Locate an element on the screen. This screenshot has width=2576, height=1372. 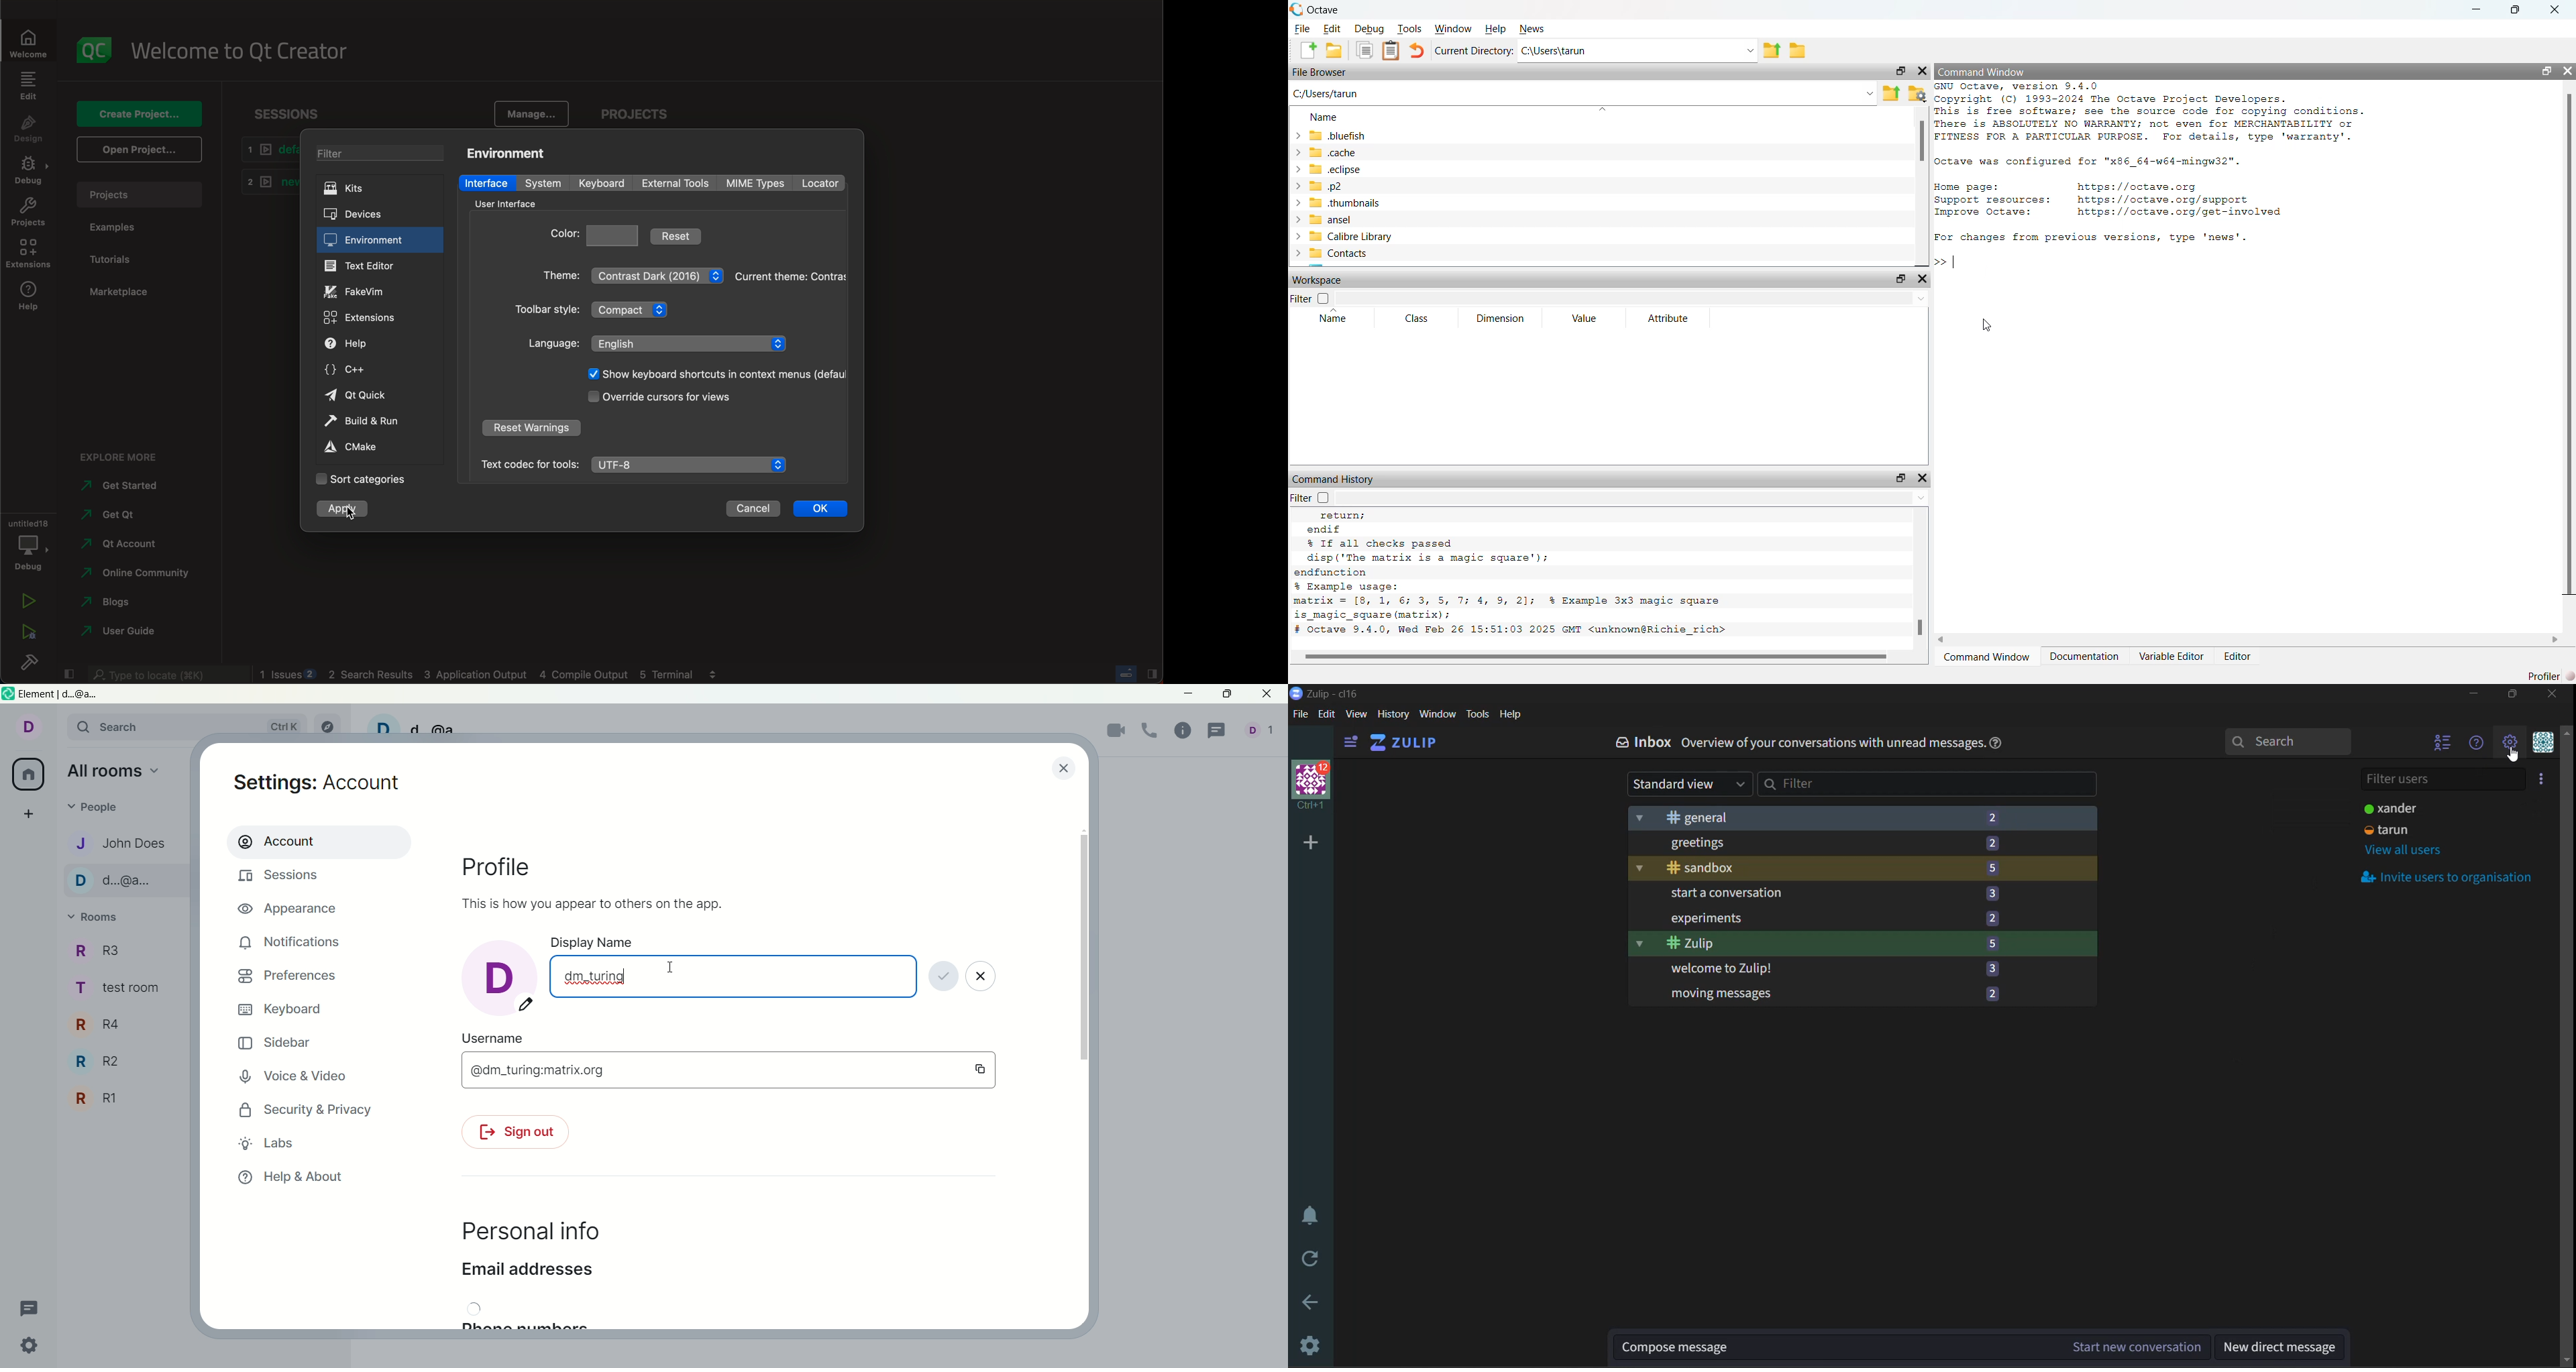
d d @a is located at coordinates (416, 726).